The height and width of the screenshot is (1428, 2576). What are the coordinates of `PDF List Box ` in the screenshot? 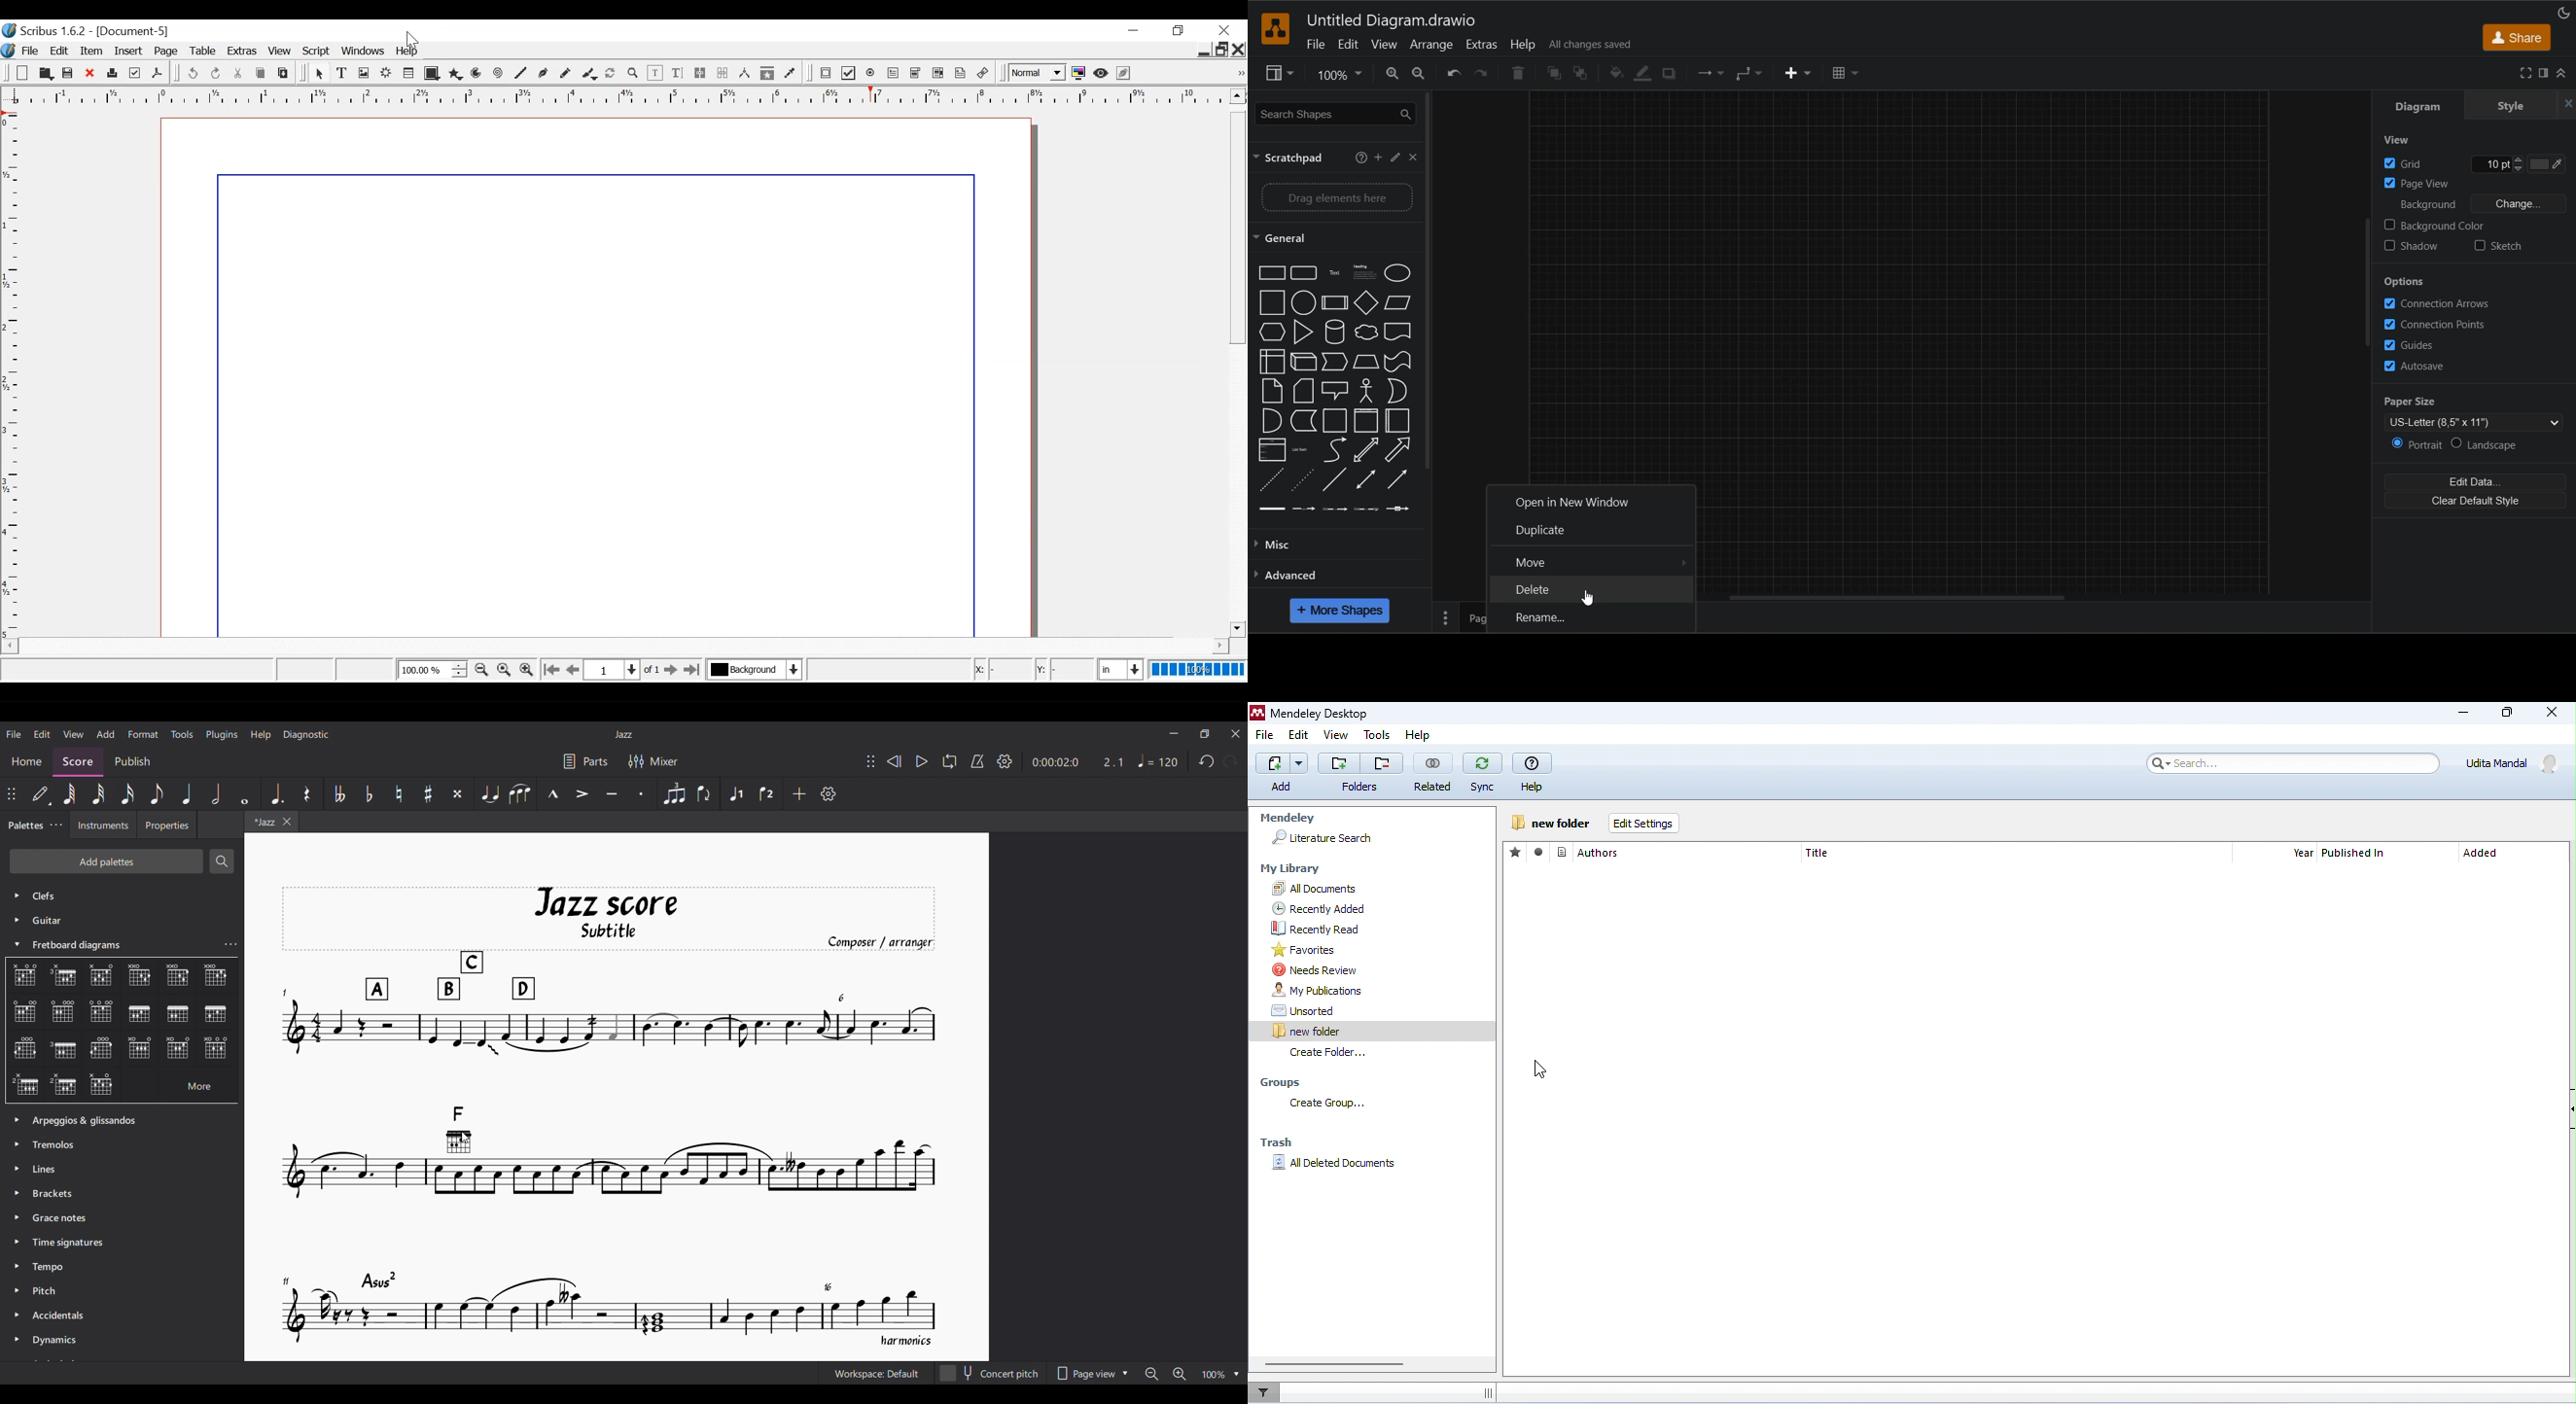 It's located at (939, 73).